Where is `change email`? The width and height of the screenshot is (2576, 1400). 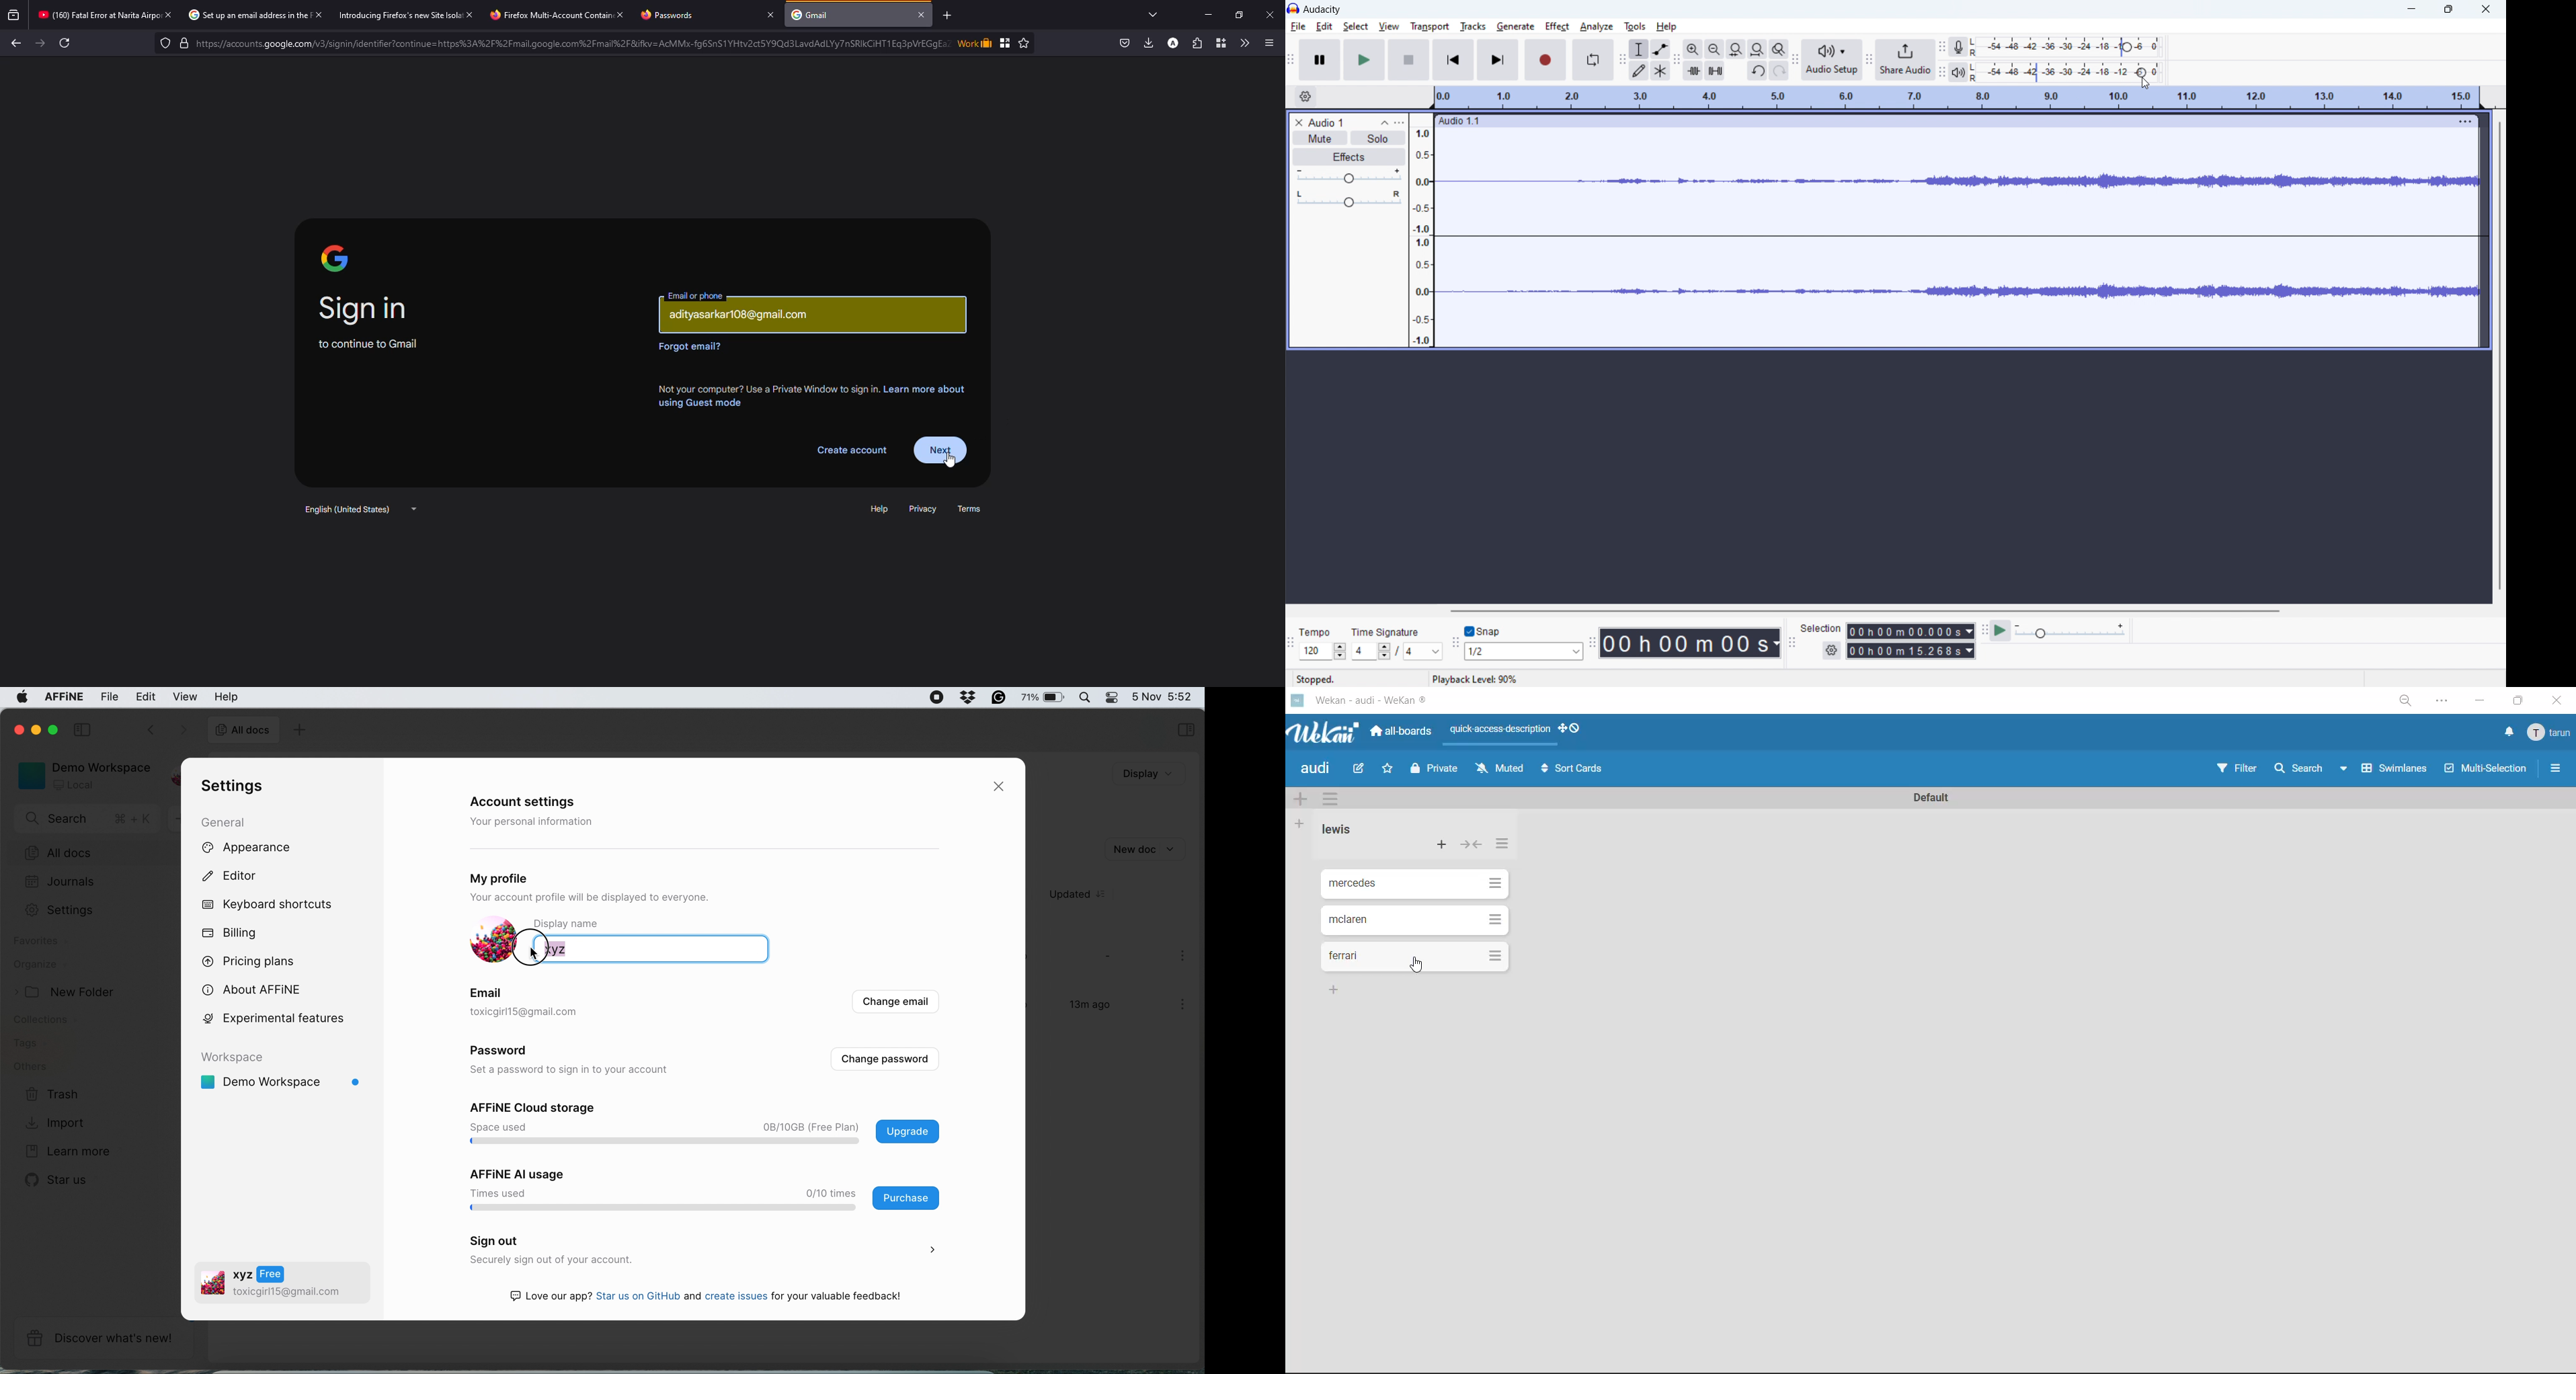
change email is located at coordinates (893, 1004).